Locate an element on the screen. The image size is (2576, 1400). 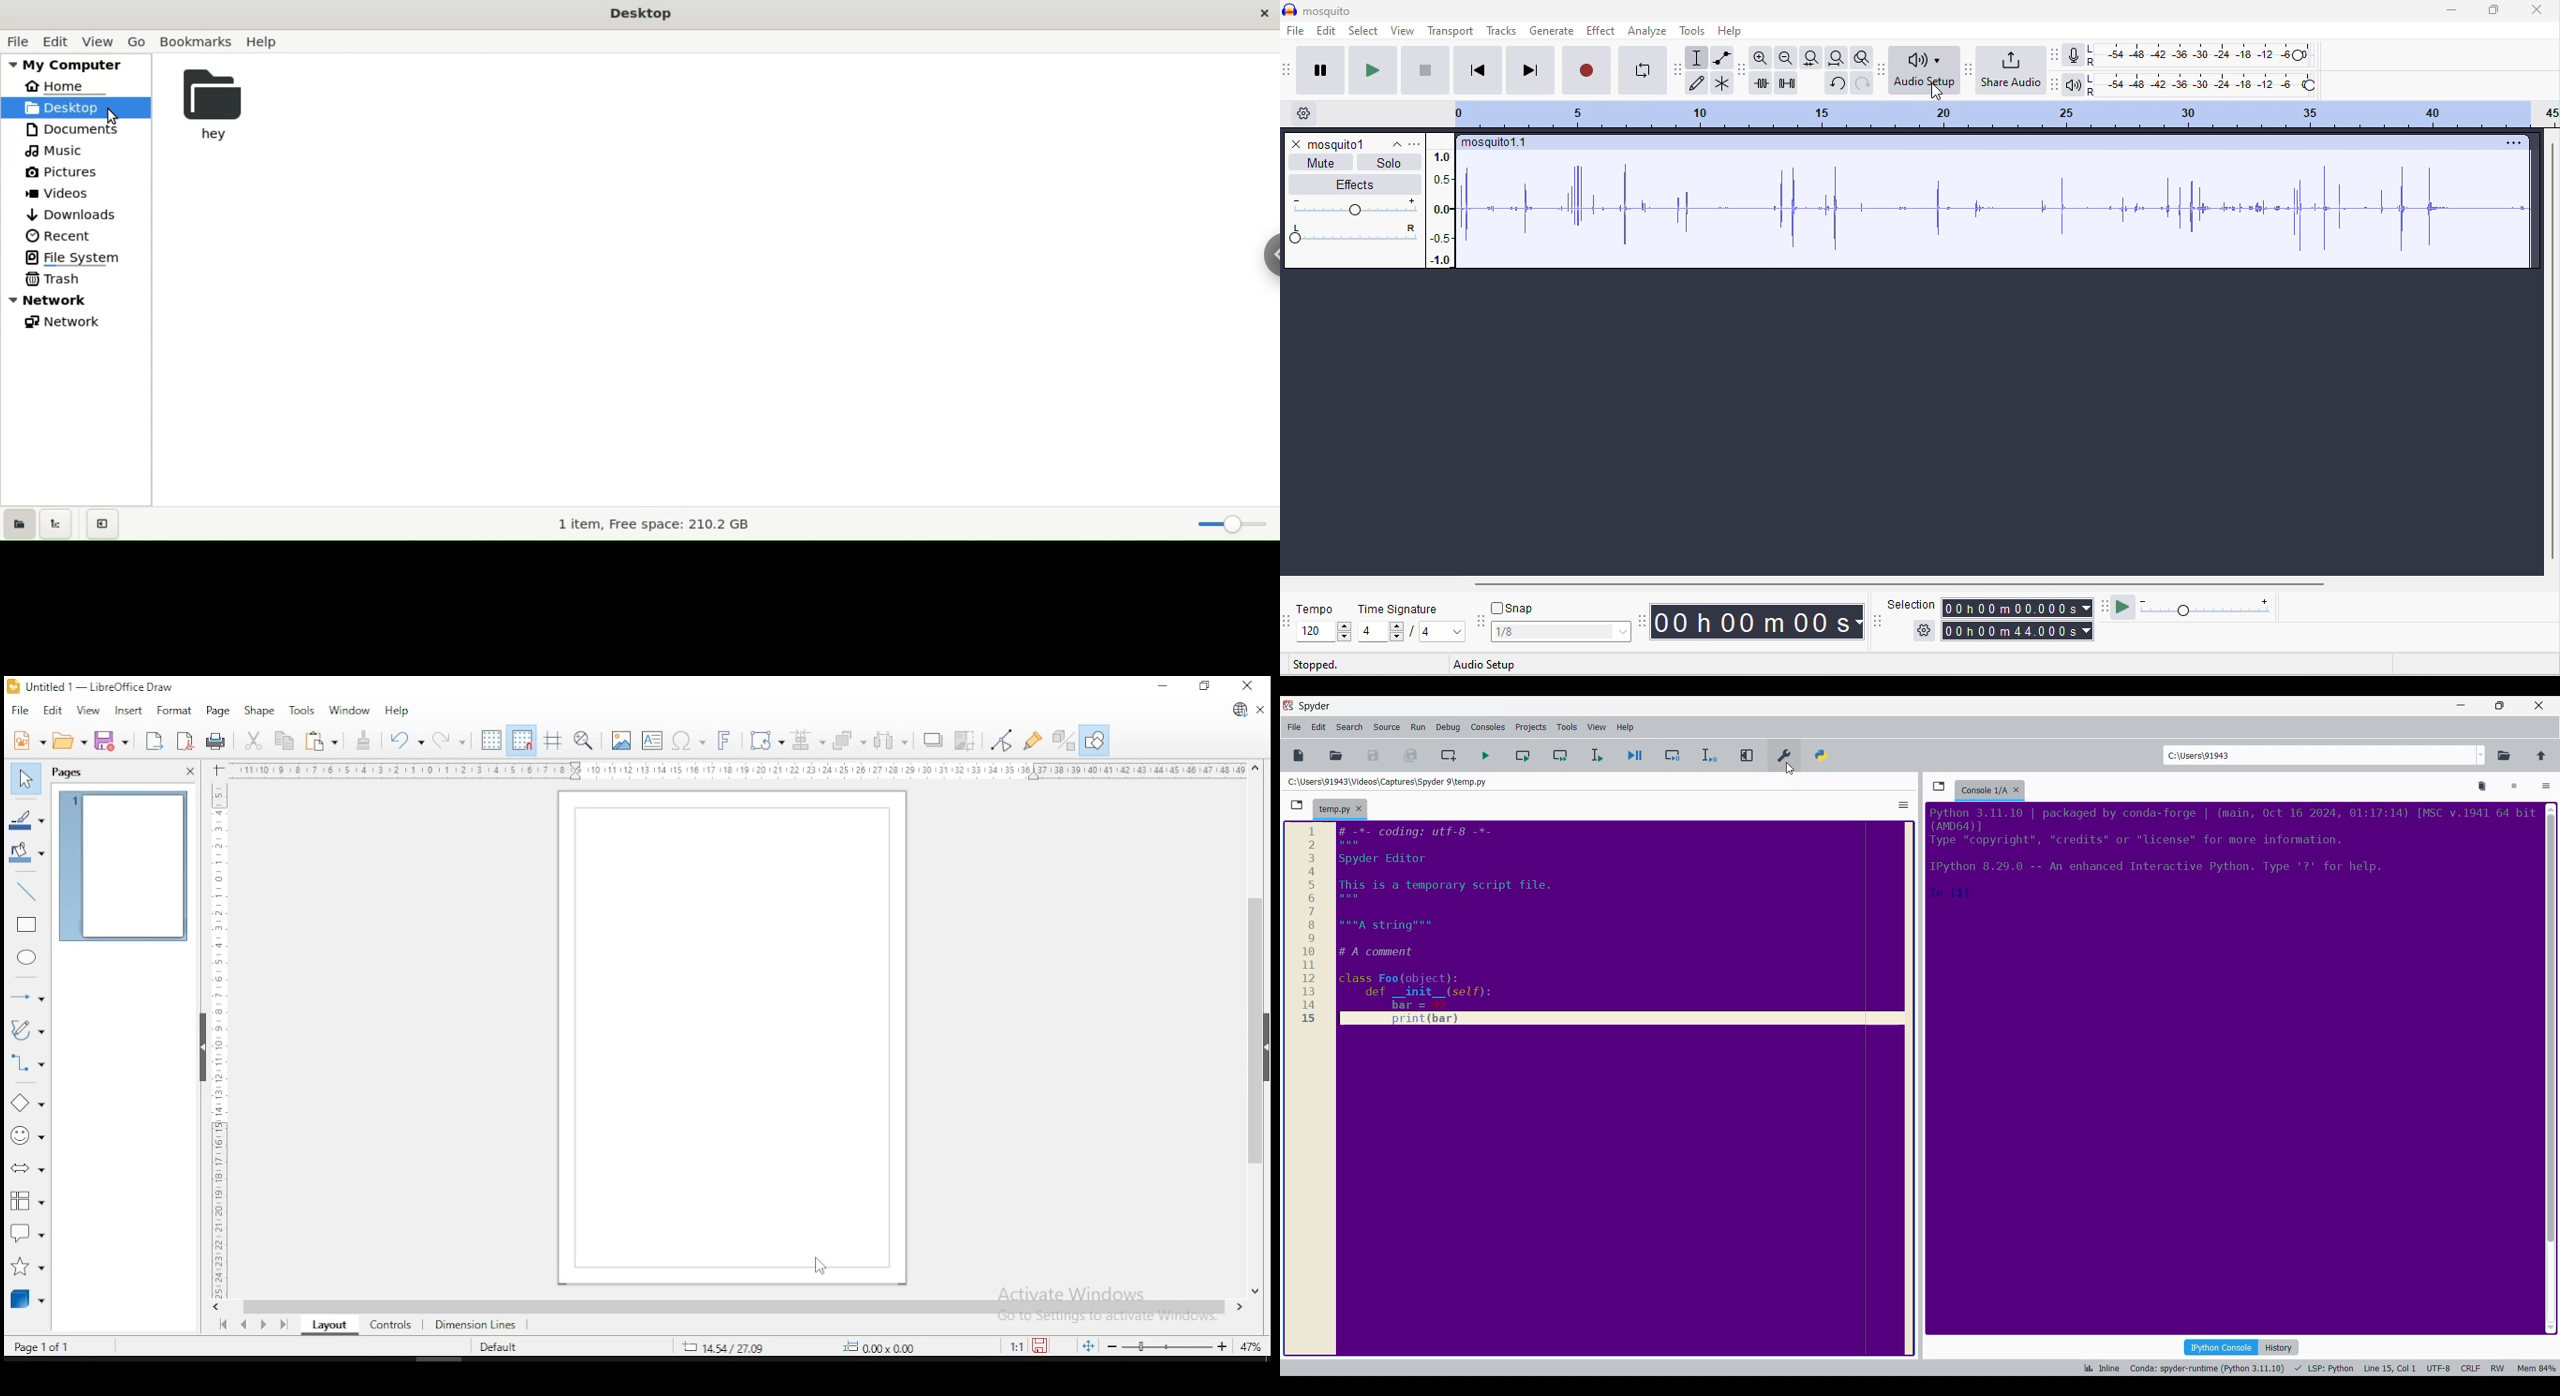
tools is located at coordinates (1693, 31).